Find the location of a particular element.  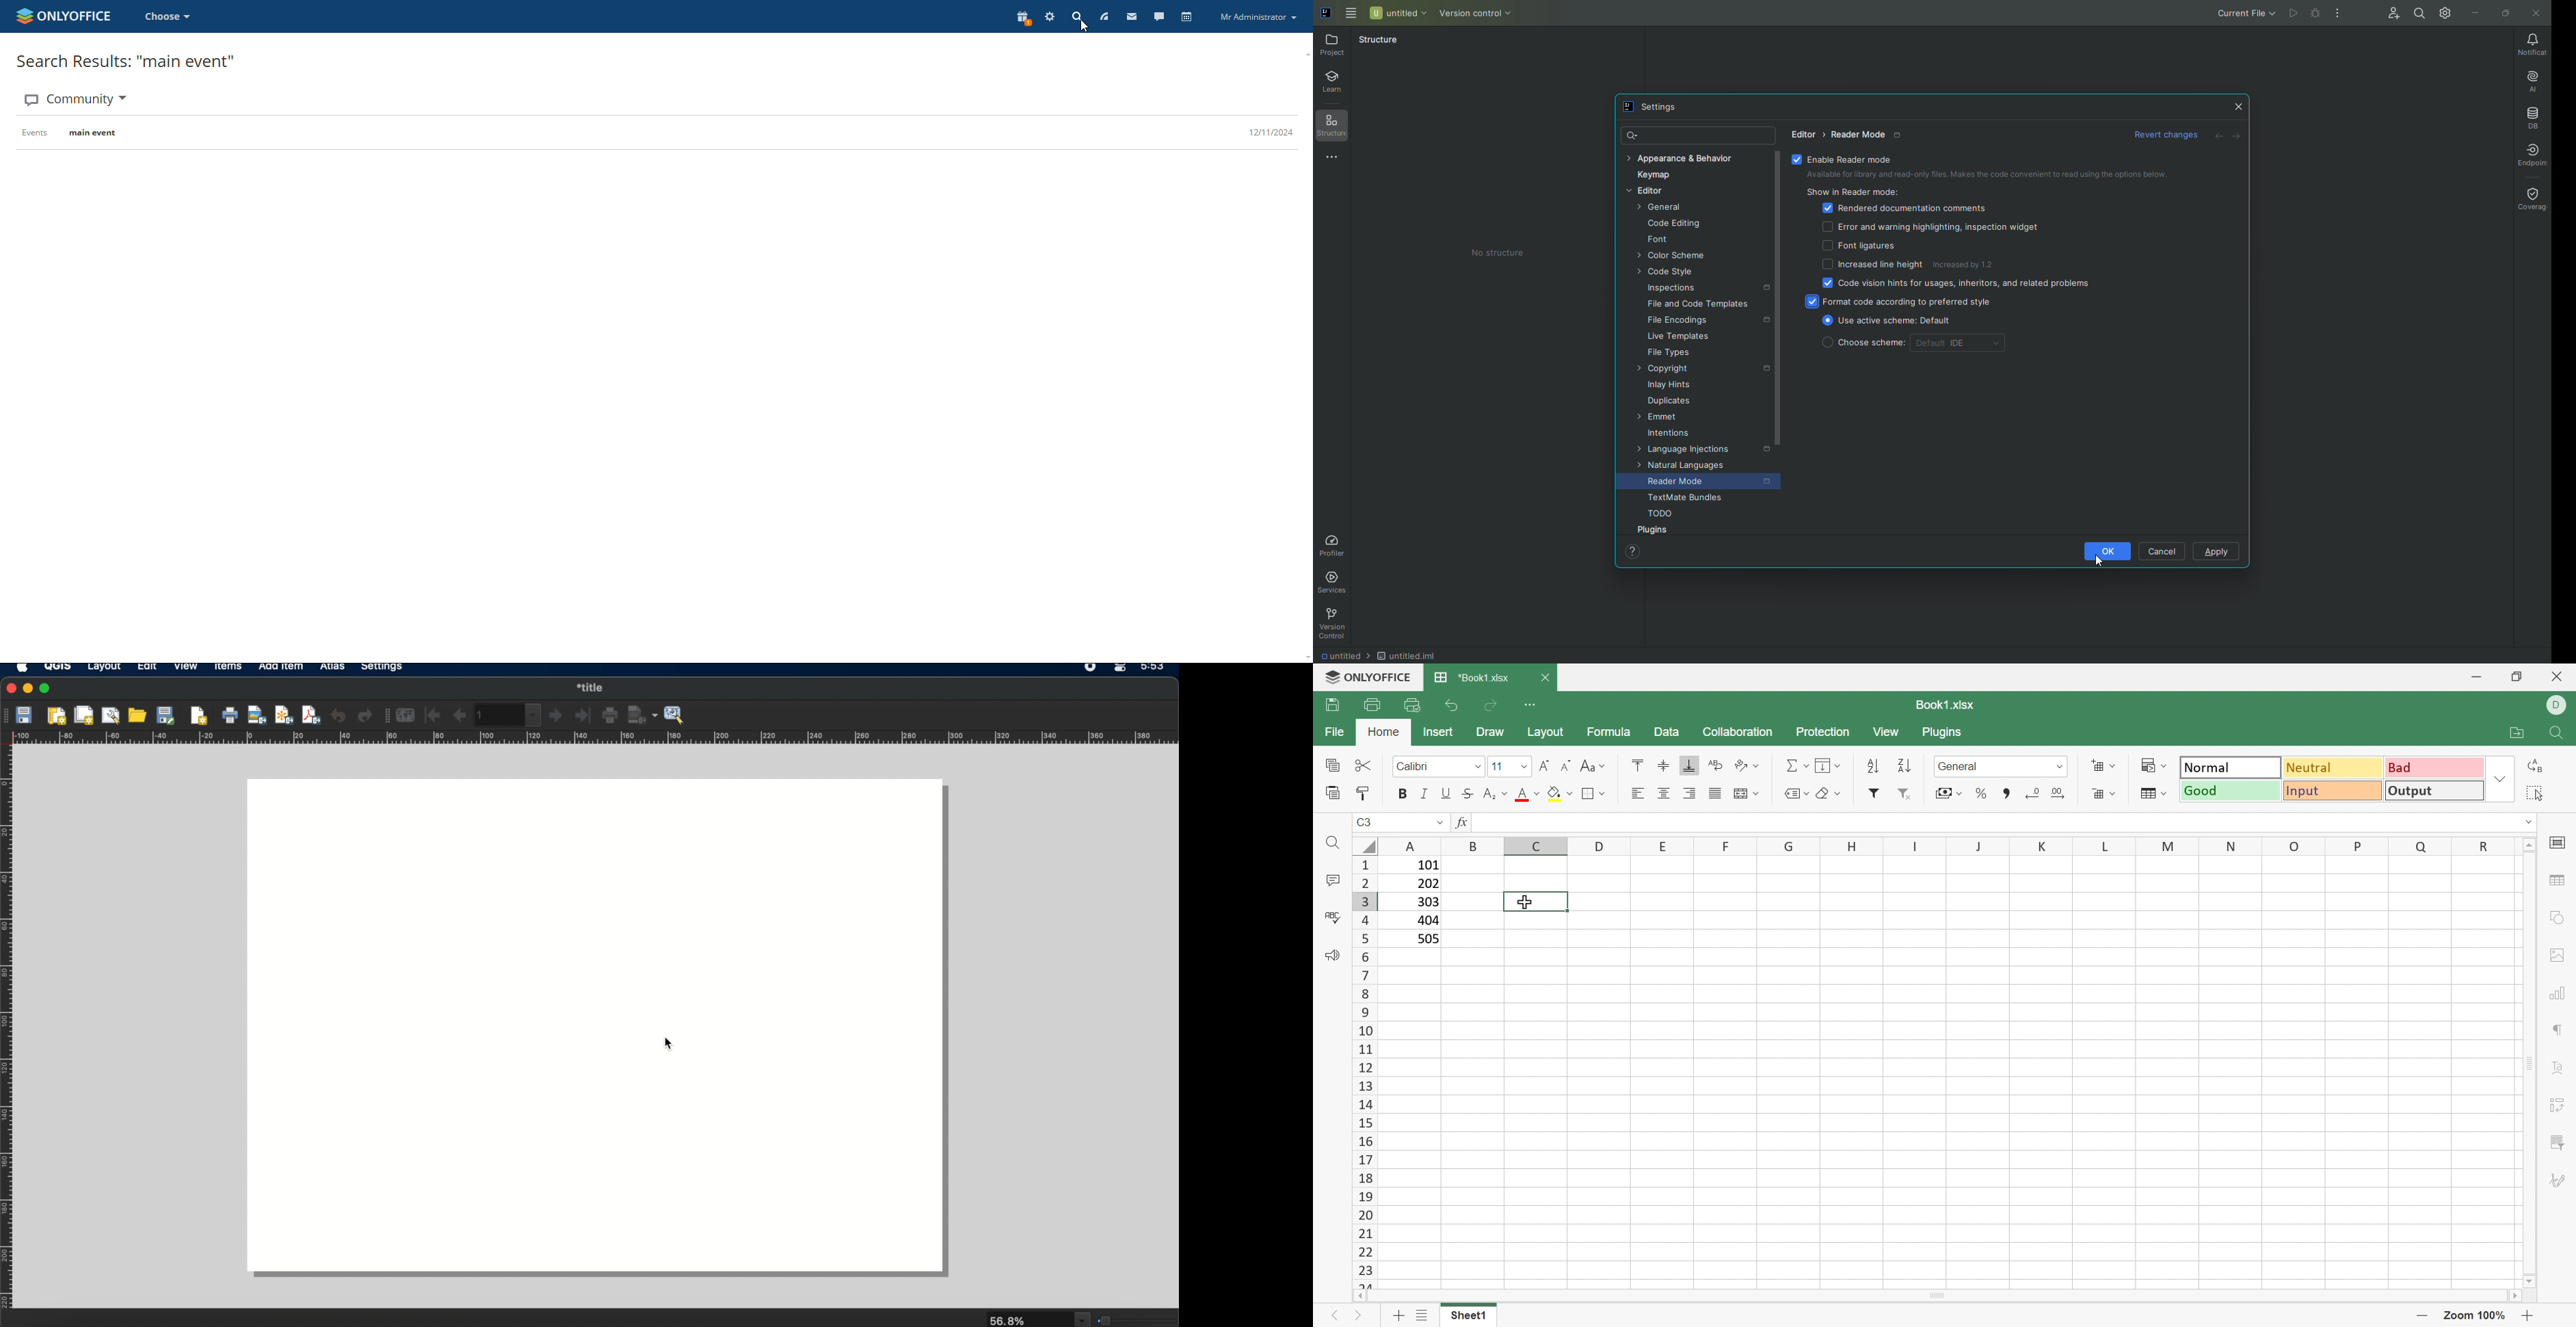

Next is located at coordinates (1359, 1318).